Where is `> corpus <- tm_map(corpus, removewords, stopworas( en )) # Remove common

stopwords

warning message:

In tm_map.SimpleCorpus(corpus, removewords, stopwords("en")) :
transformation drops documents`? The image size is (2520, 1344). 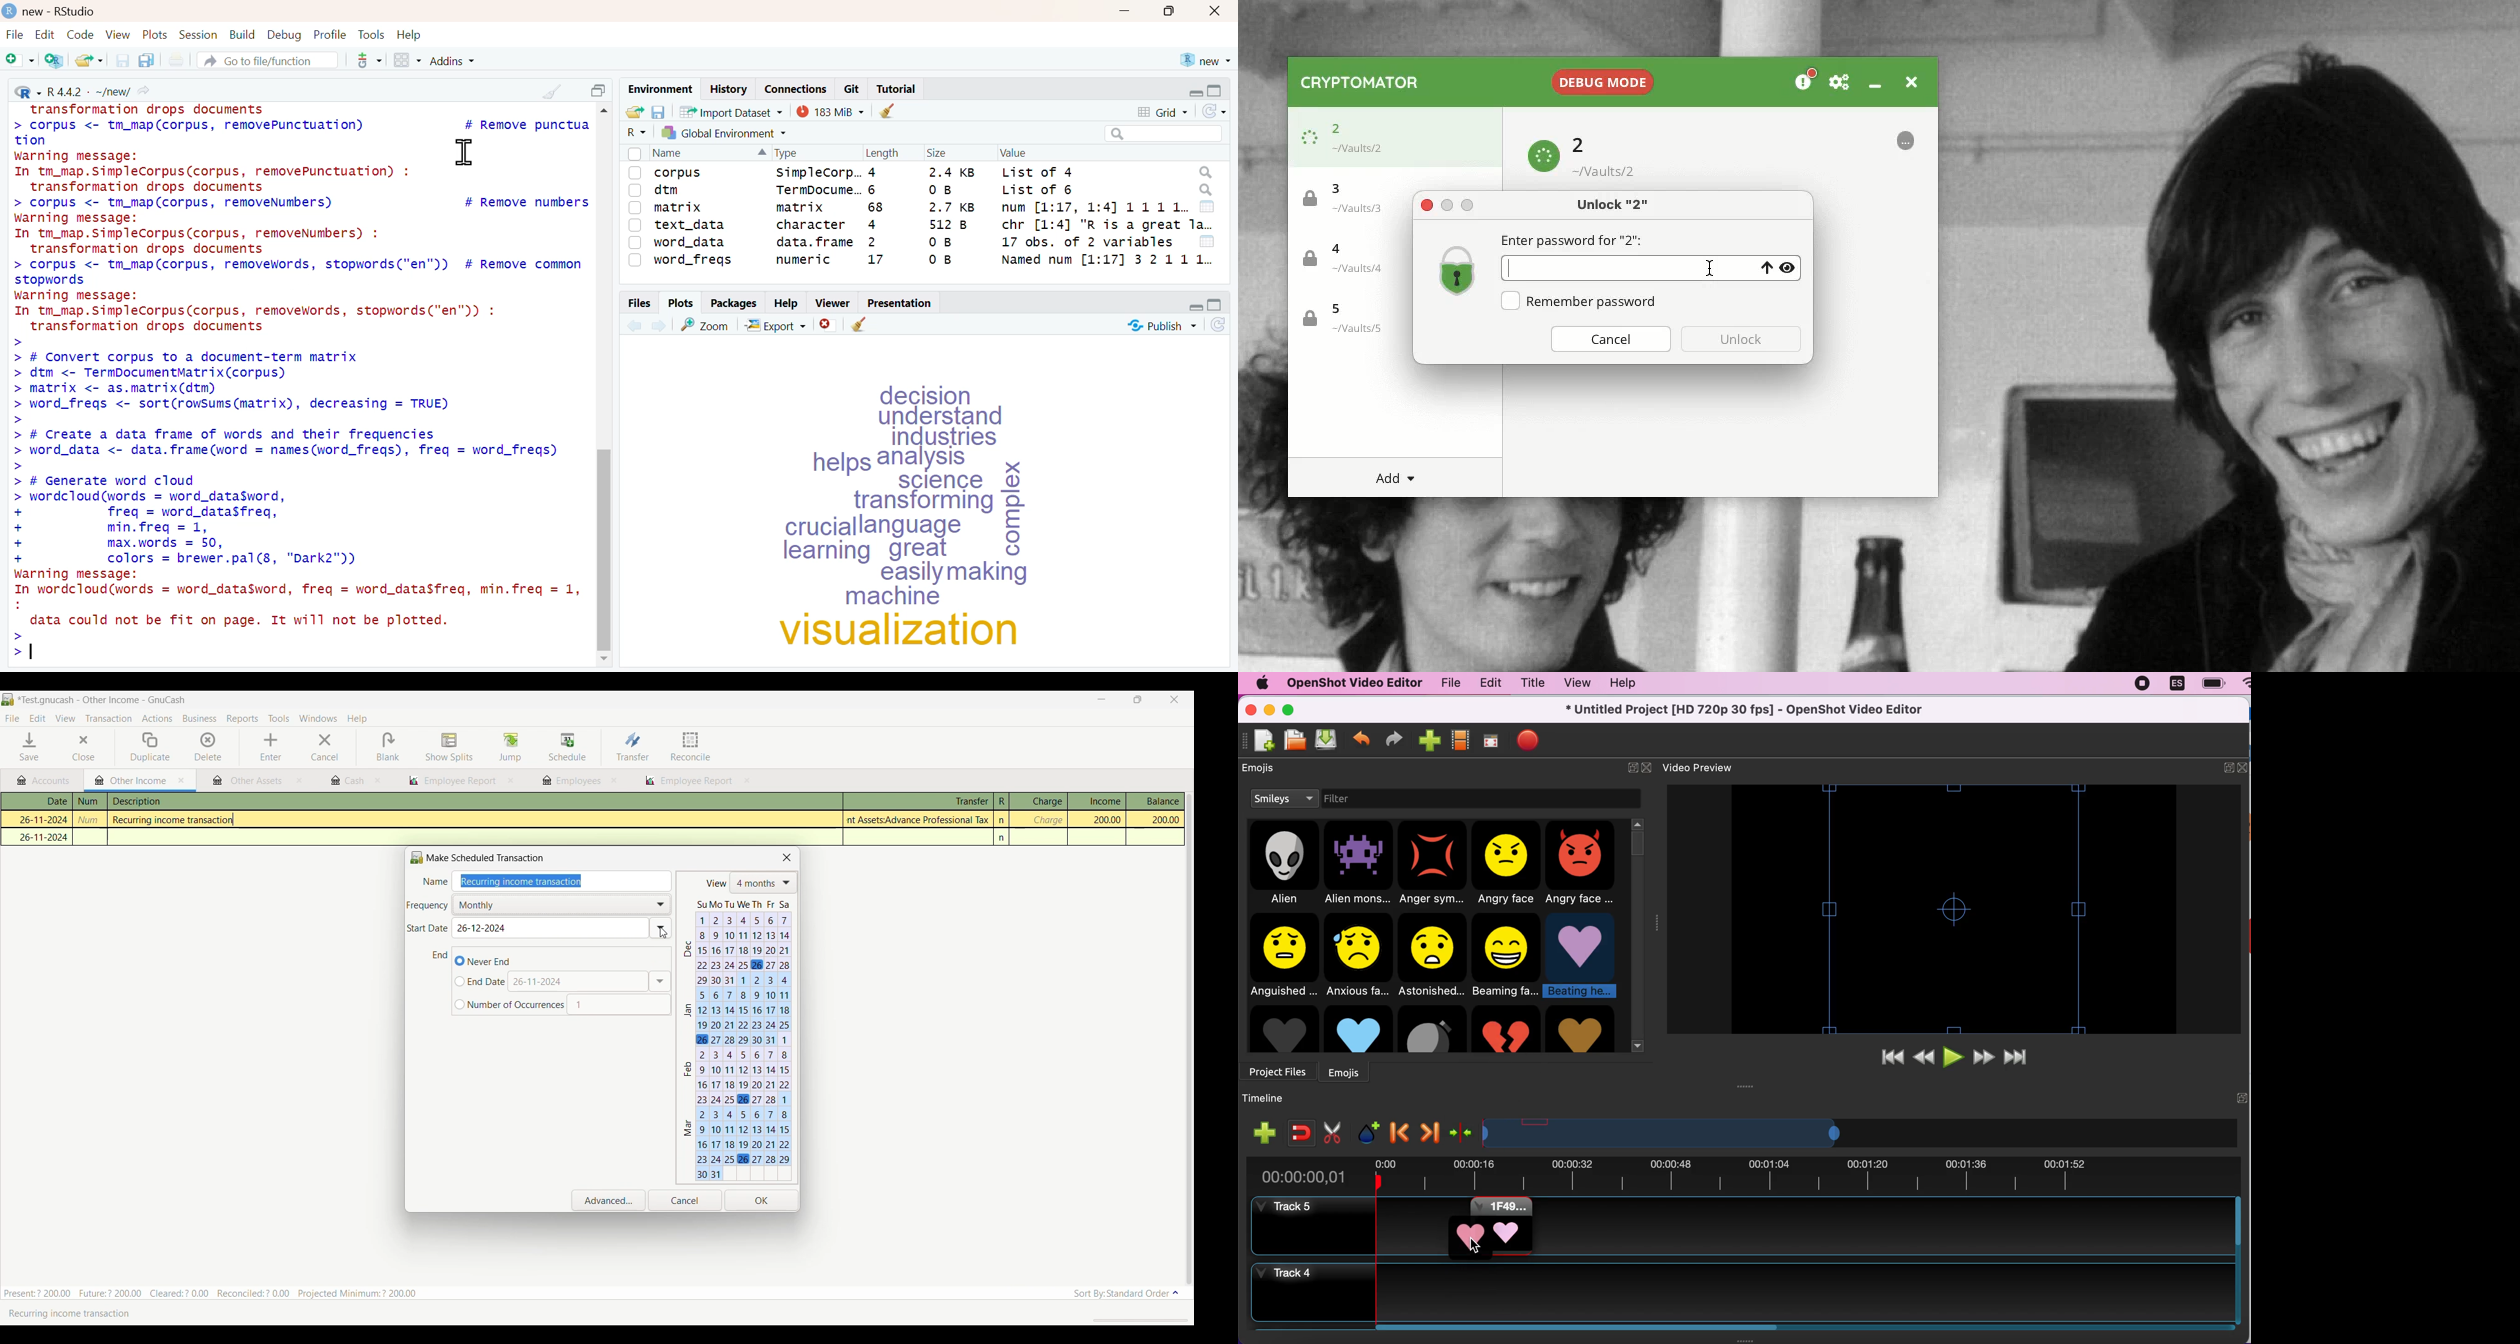 > corpus <- tm_map(corpus, removewords, stopworas( en )) # Remove common

stopwords

warning message:

In tm_map.SimpleCorpus(corpus, removewords, stopwords("en")) :
transformation drops documents is located at coordinates (299, 295).